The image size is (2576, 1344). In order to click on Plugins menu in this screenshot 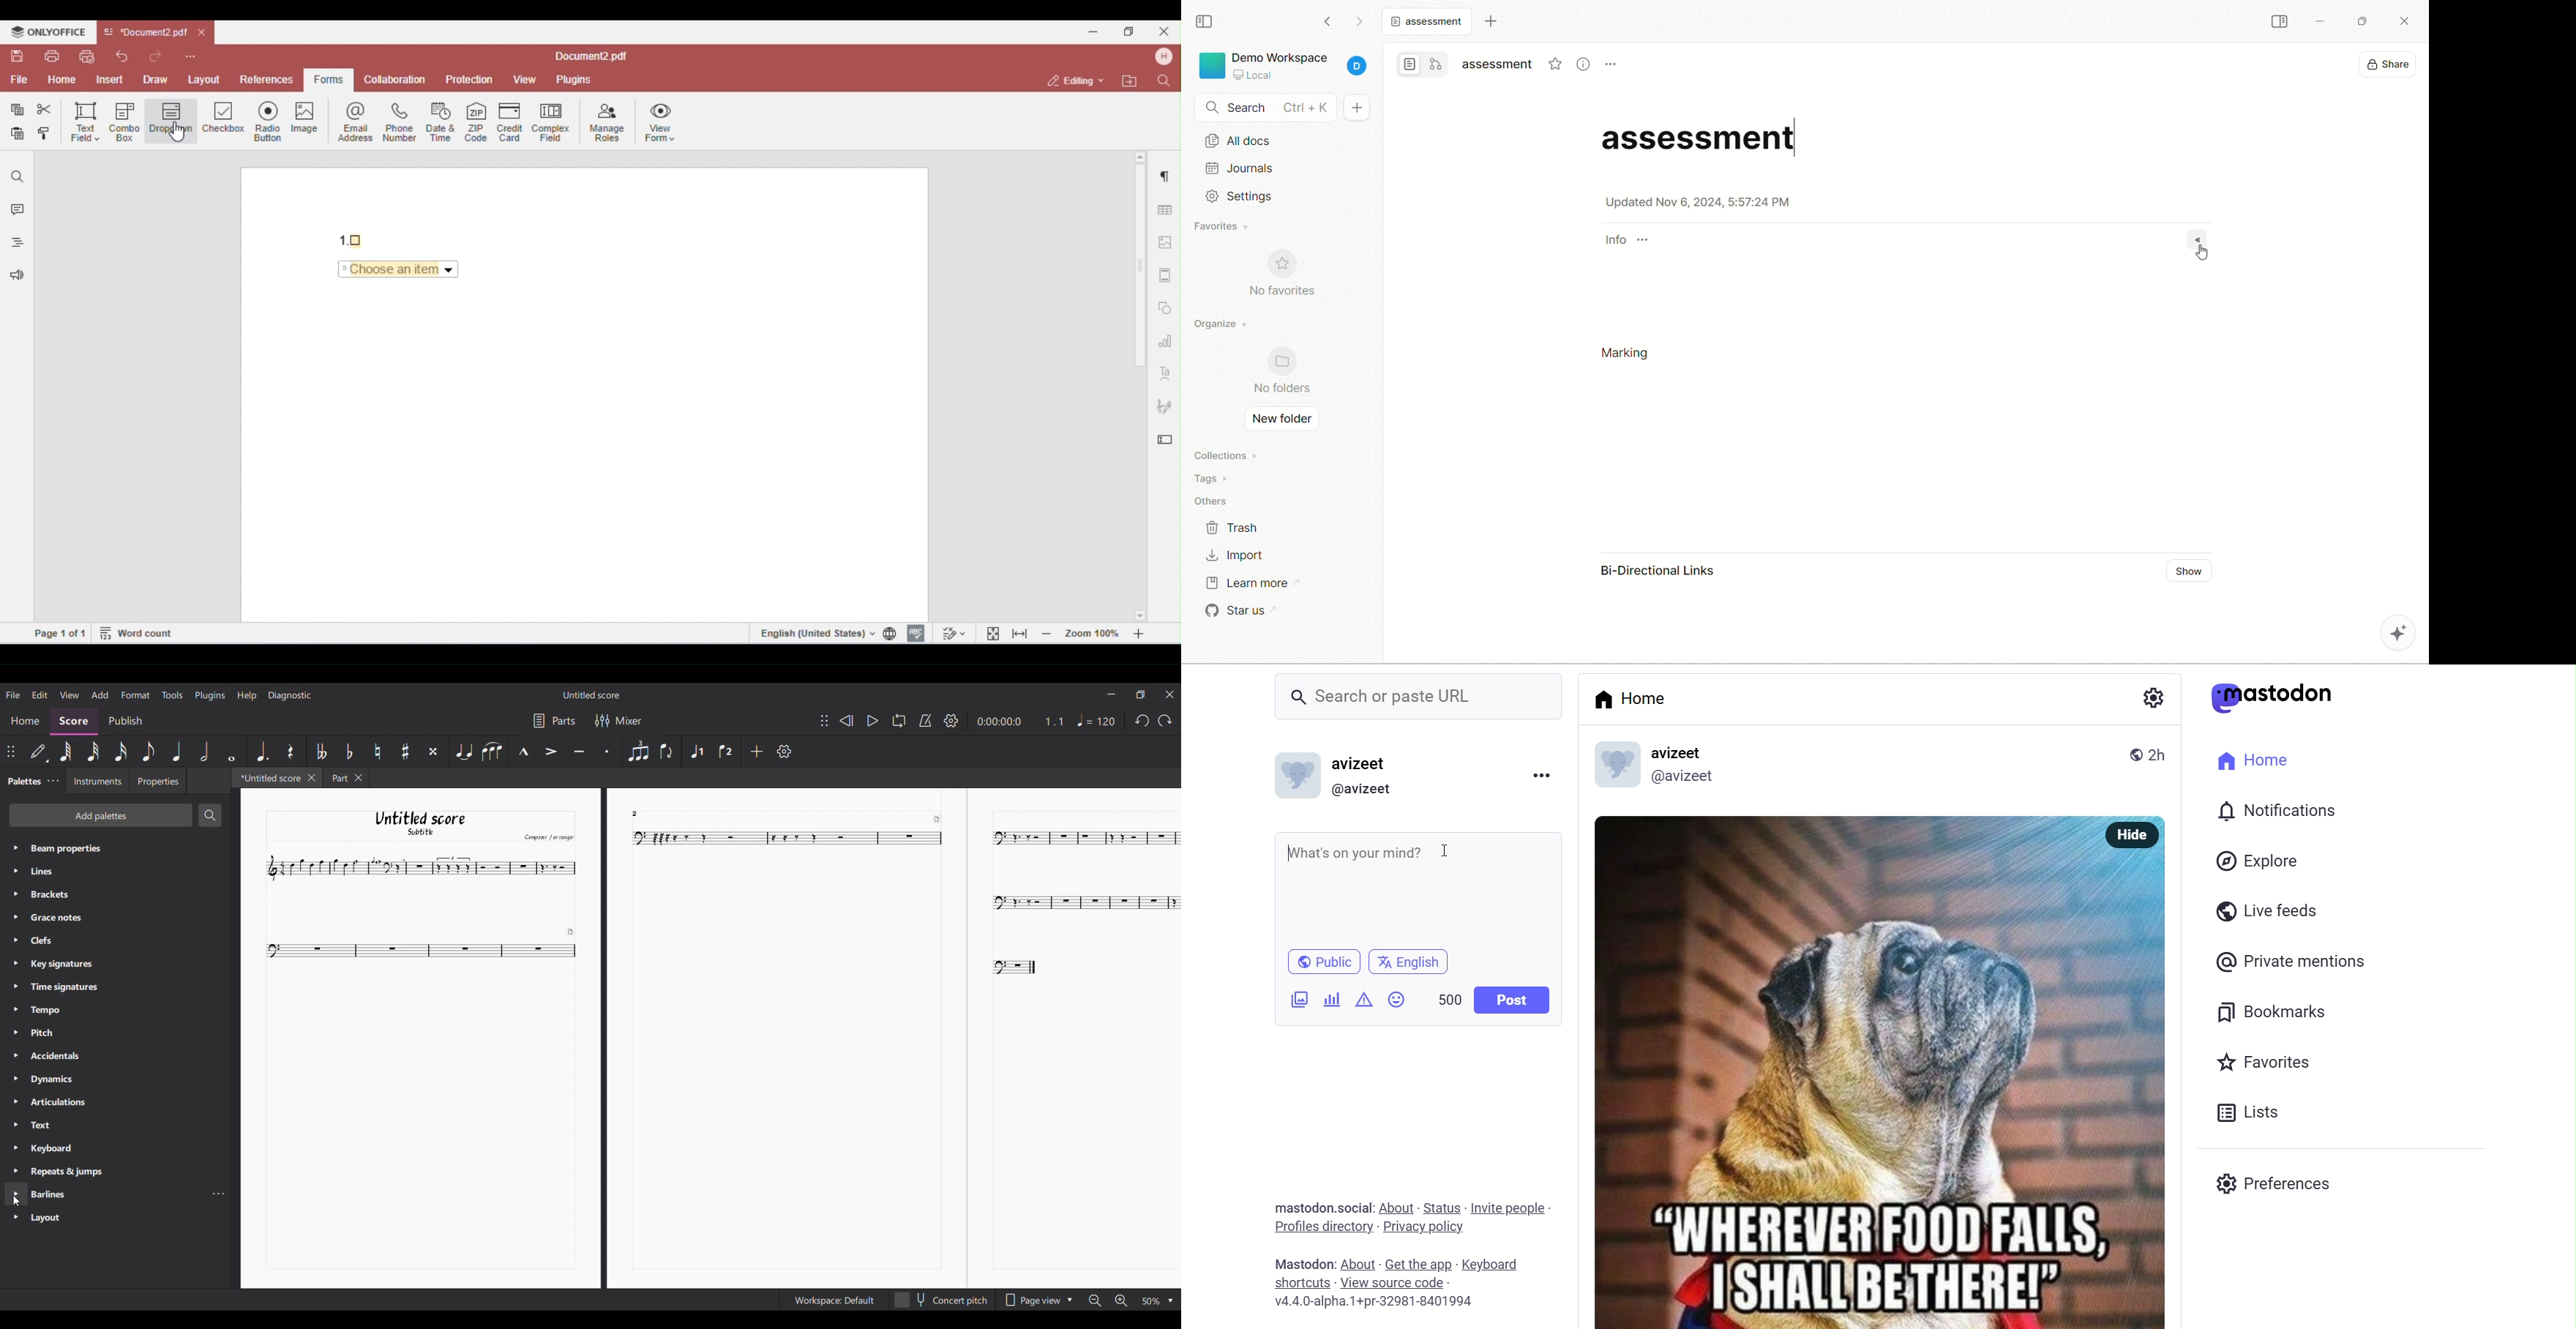, I will do `click(210, 695)`.